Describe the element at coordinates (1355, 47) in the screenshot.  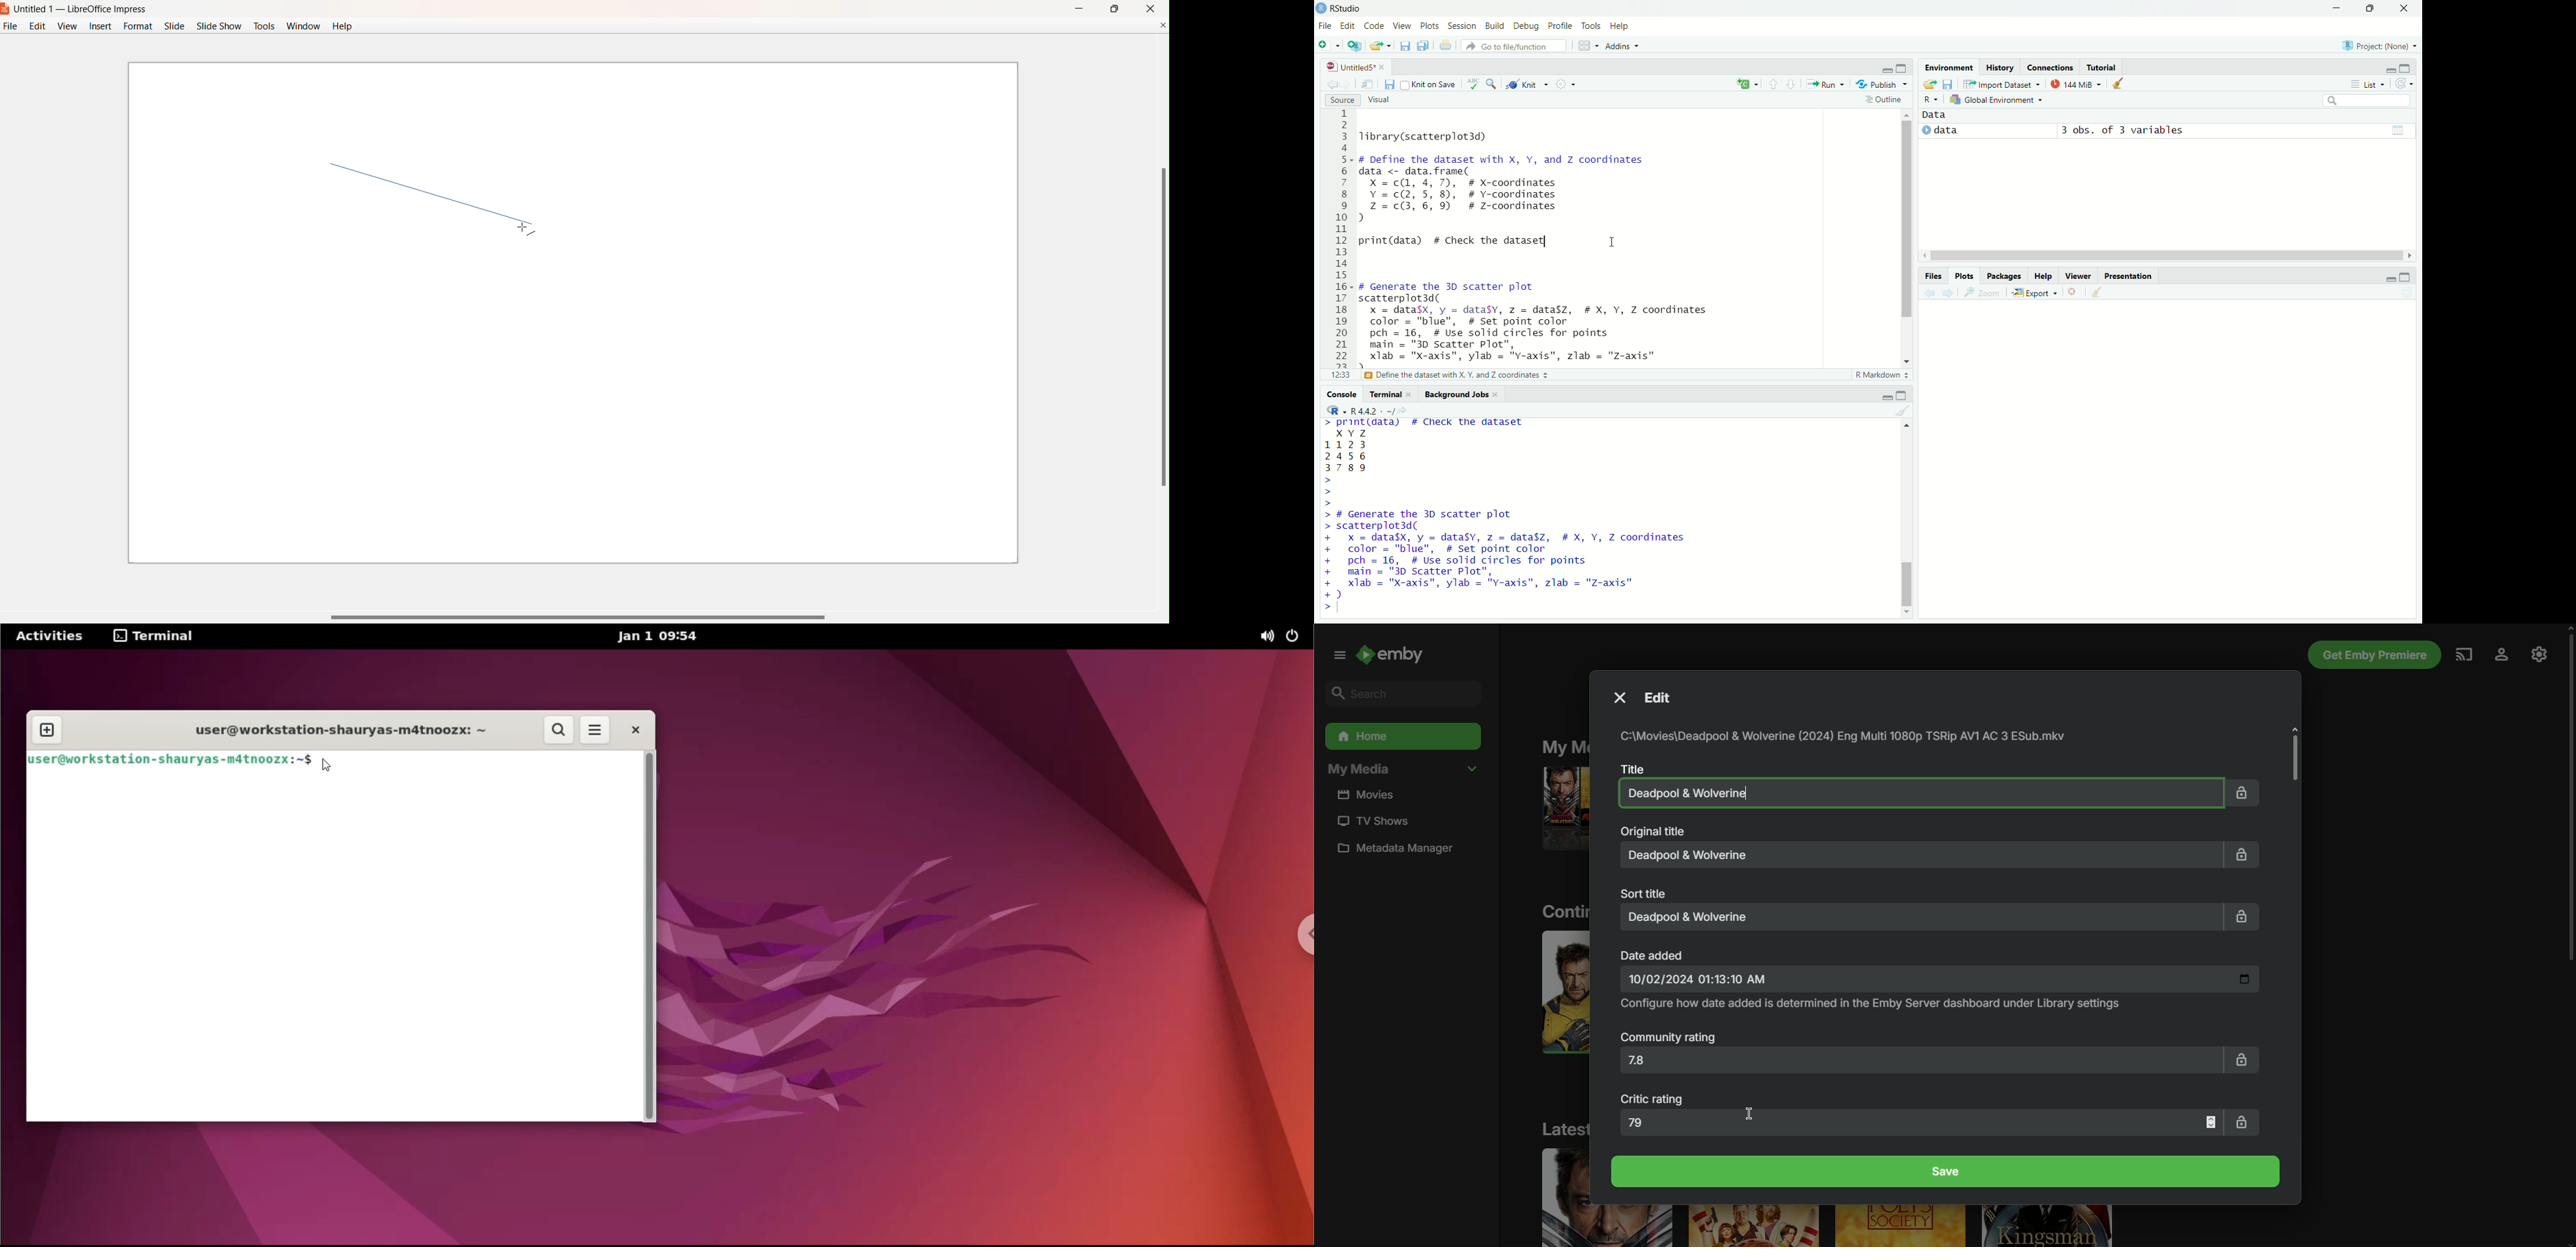
I see `create a project` at that location.